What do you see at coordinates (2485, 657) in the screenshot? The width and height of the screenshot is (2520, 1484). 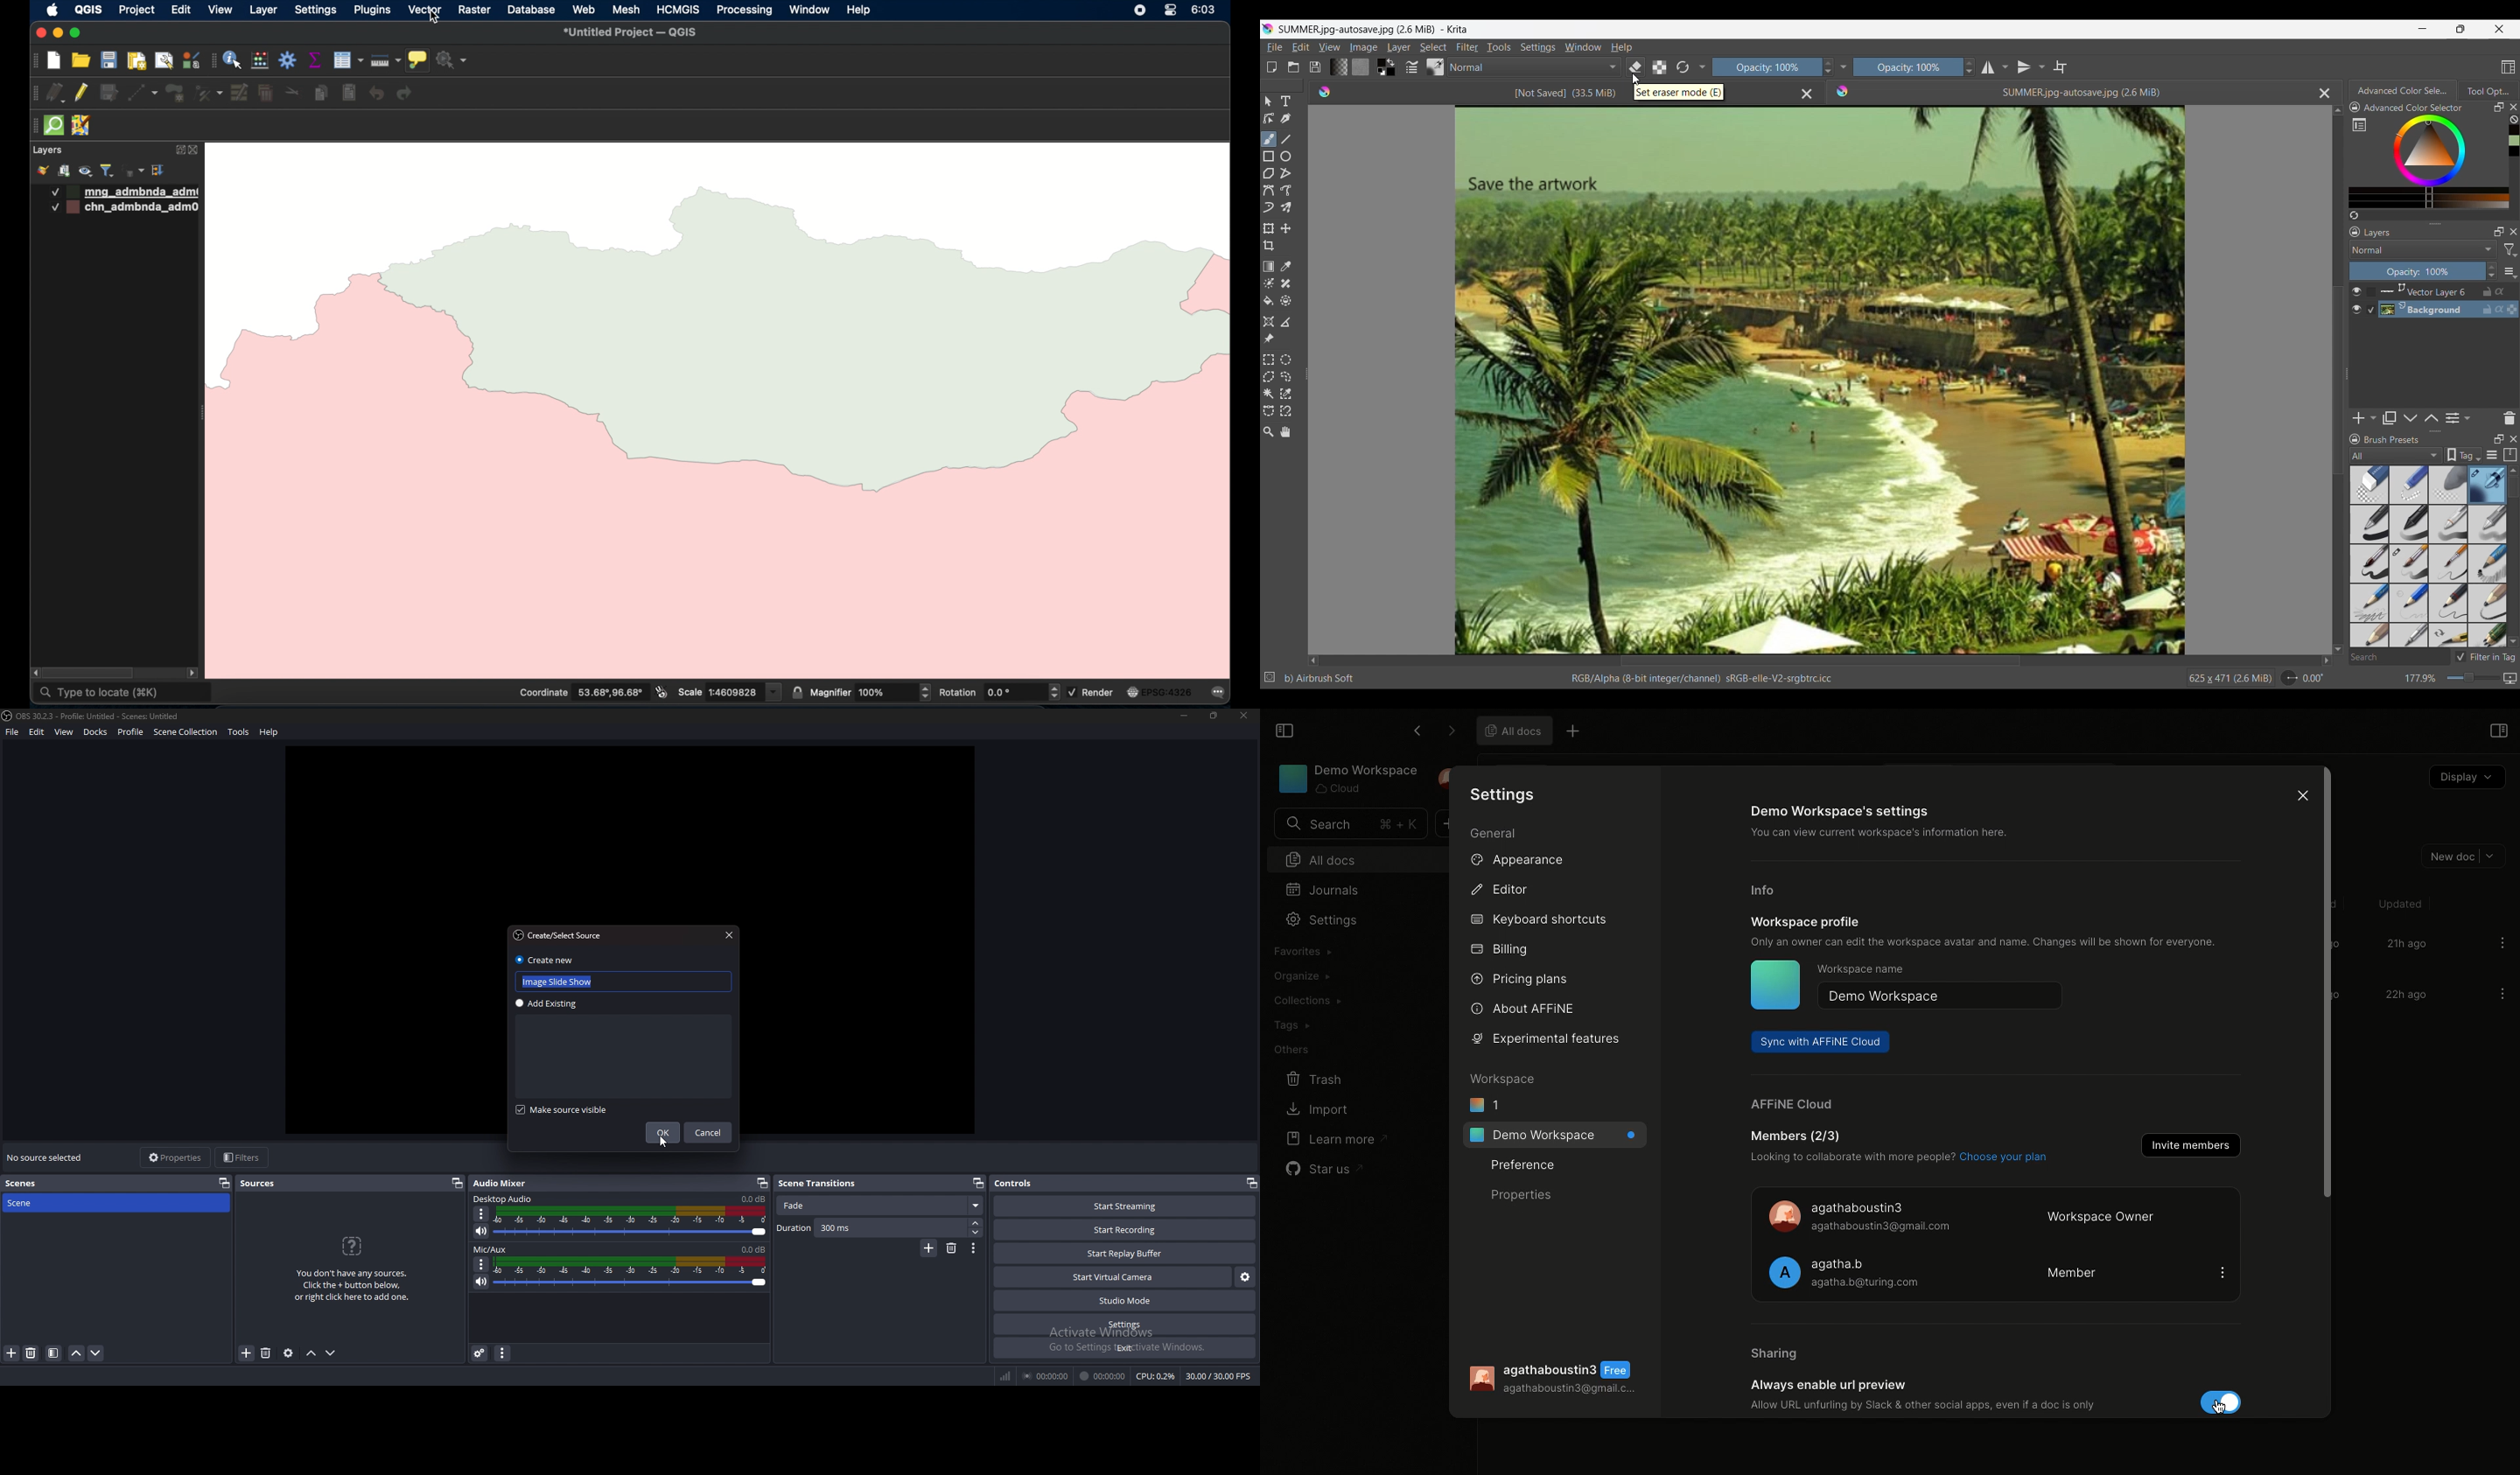 I see `Filter in Tag` at bounding box center [2485, 657].